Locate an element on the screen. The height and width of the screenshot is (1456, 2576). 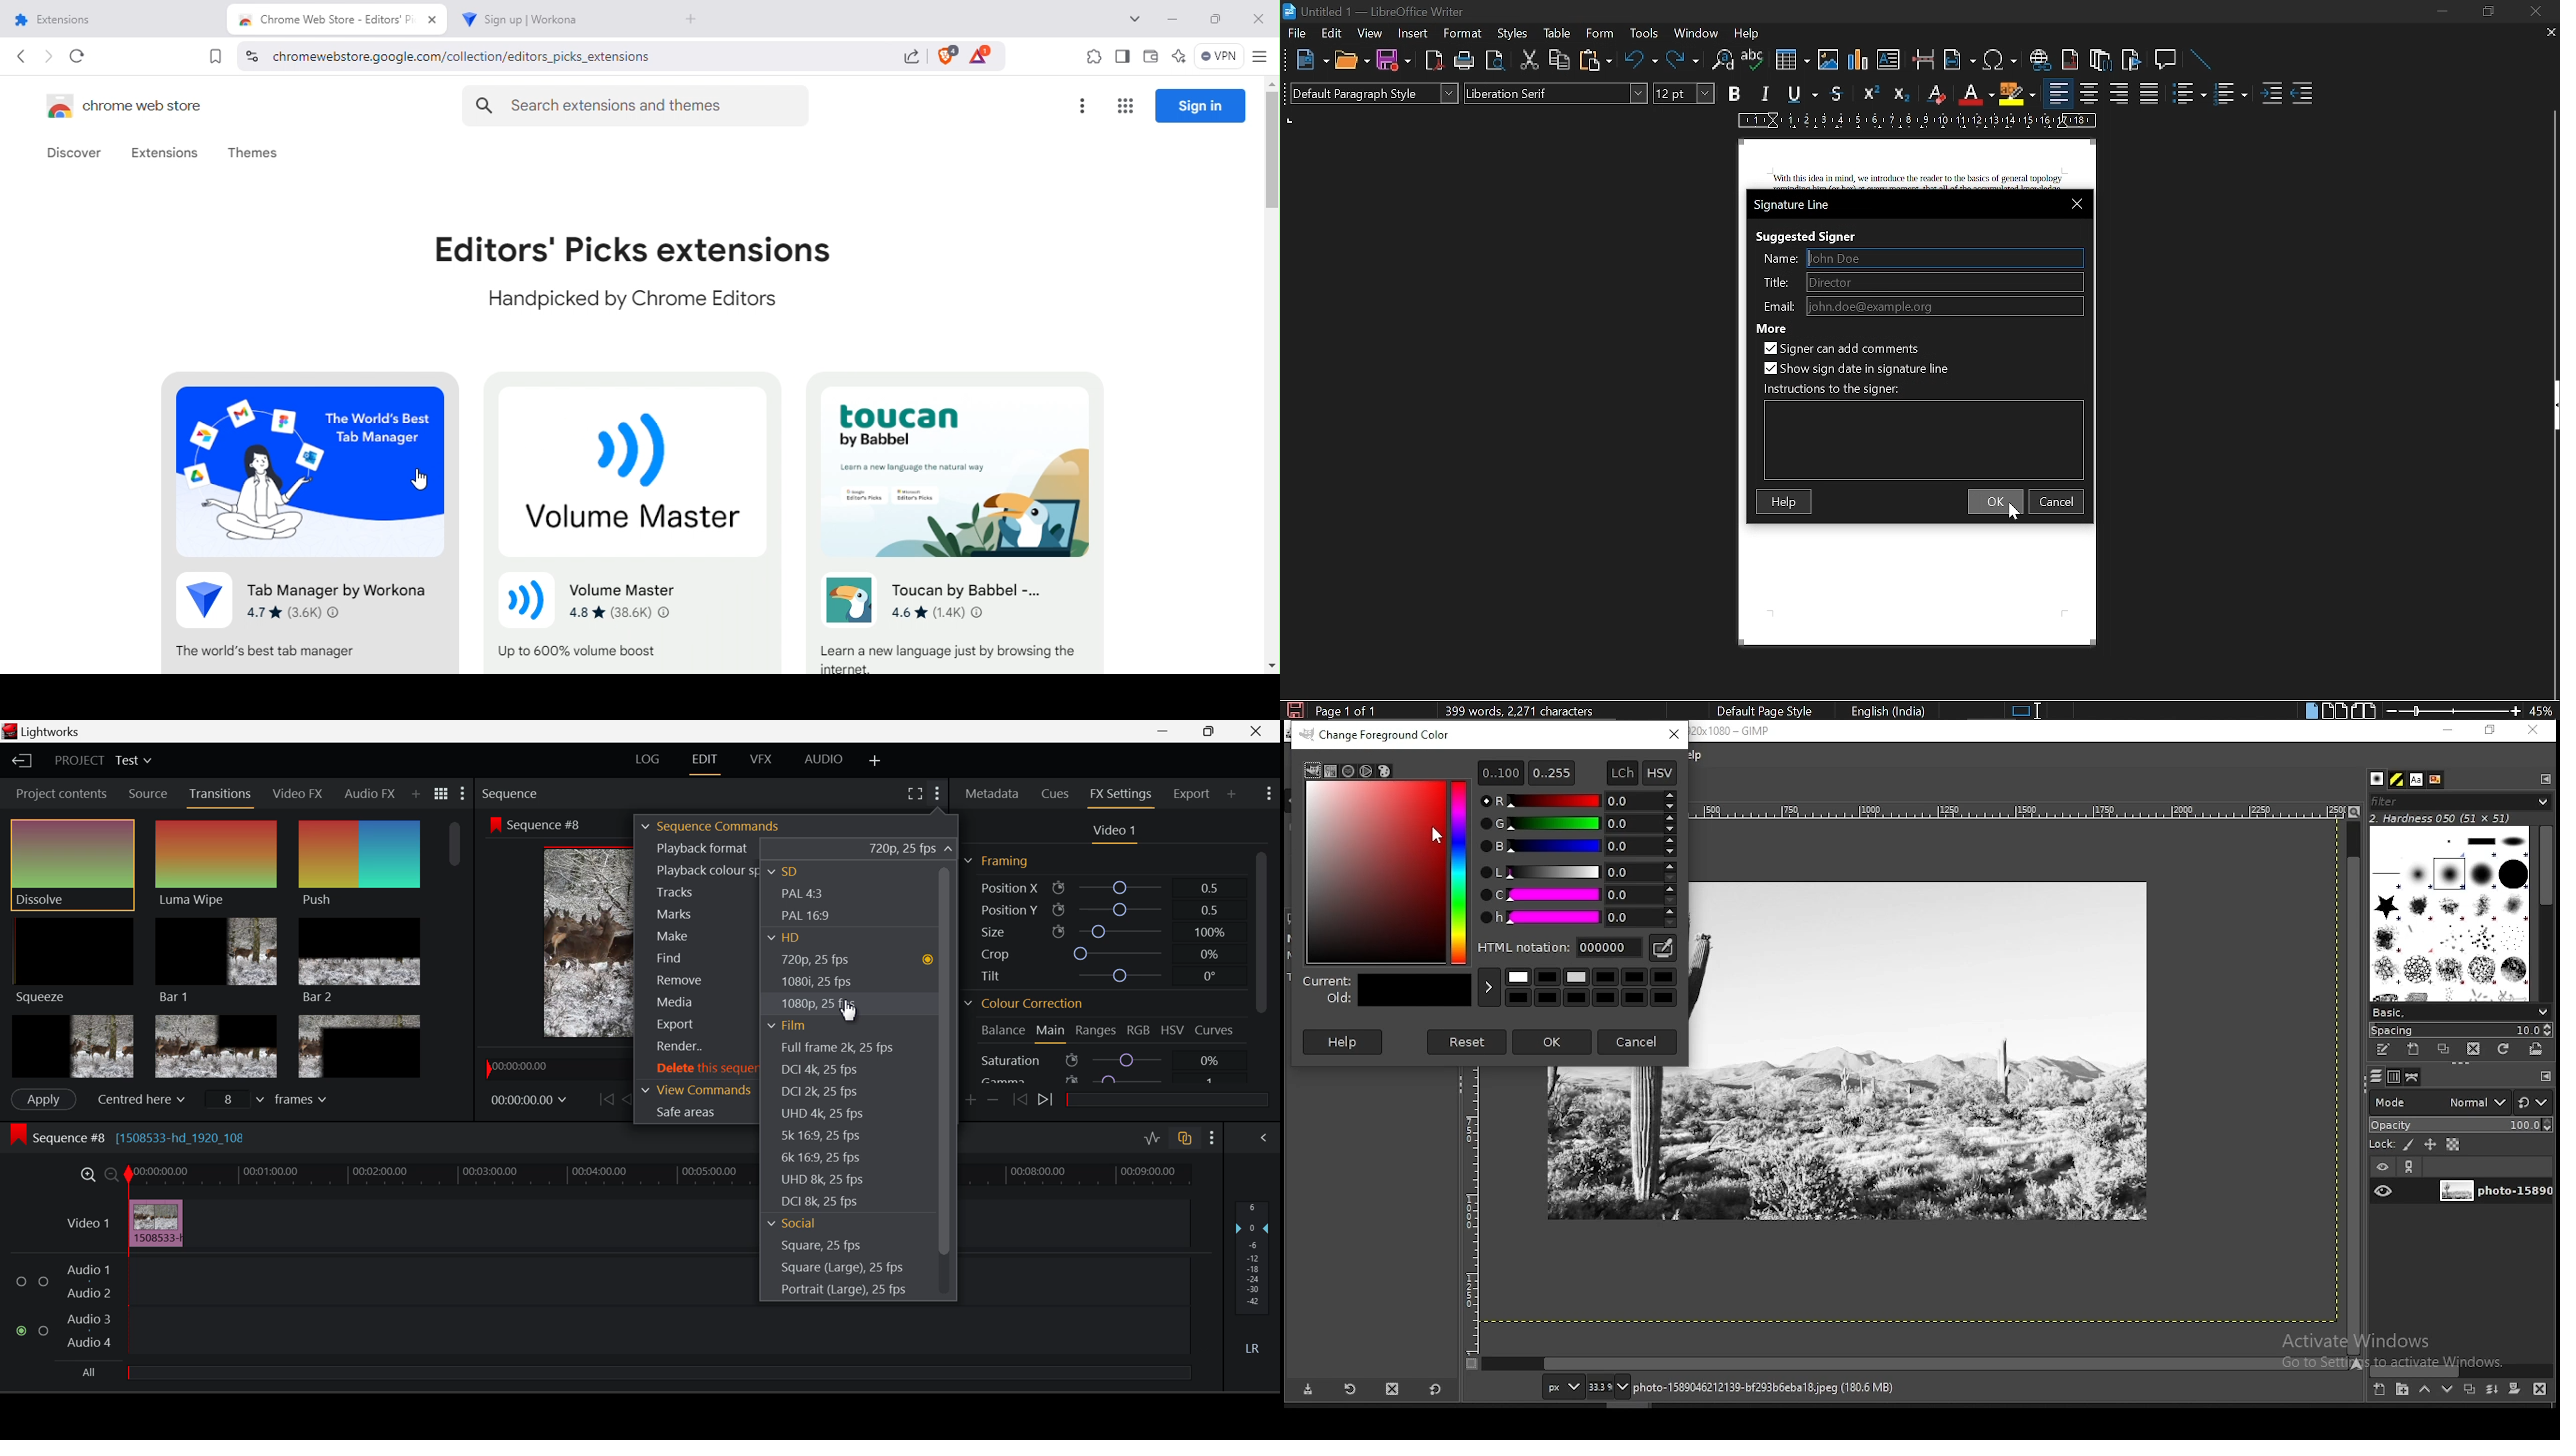
toggle print preview is located at coordinates (1498, 60).